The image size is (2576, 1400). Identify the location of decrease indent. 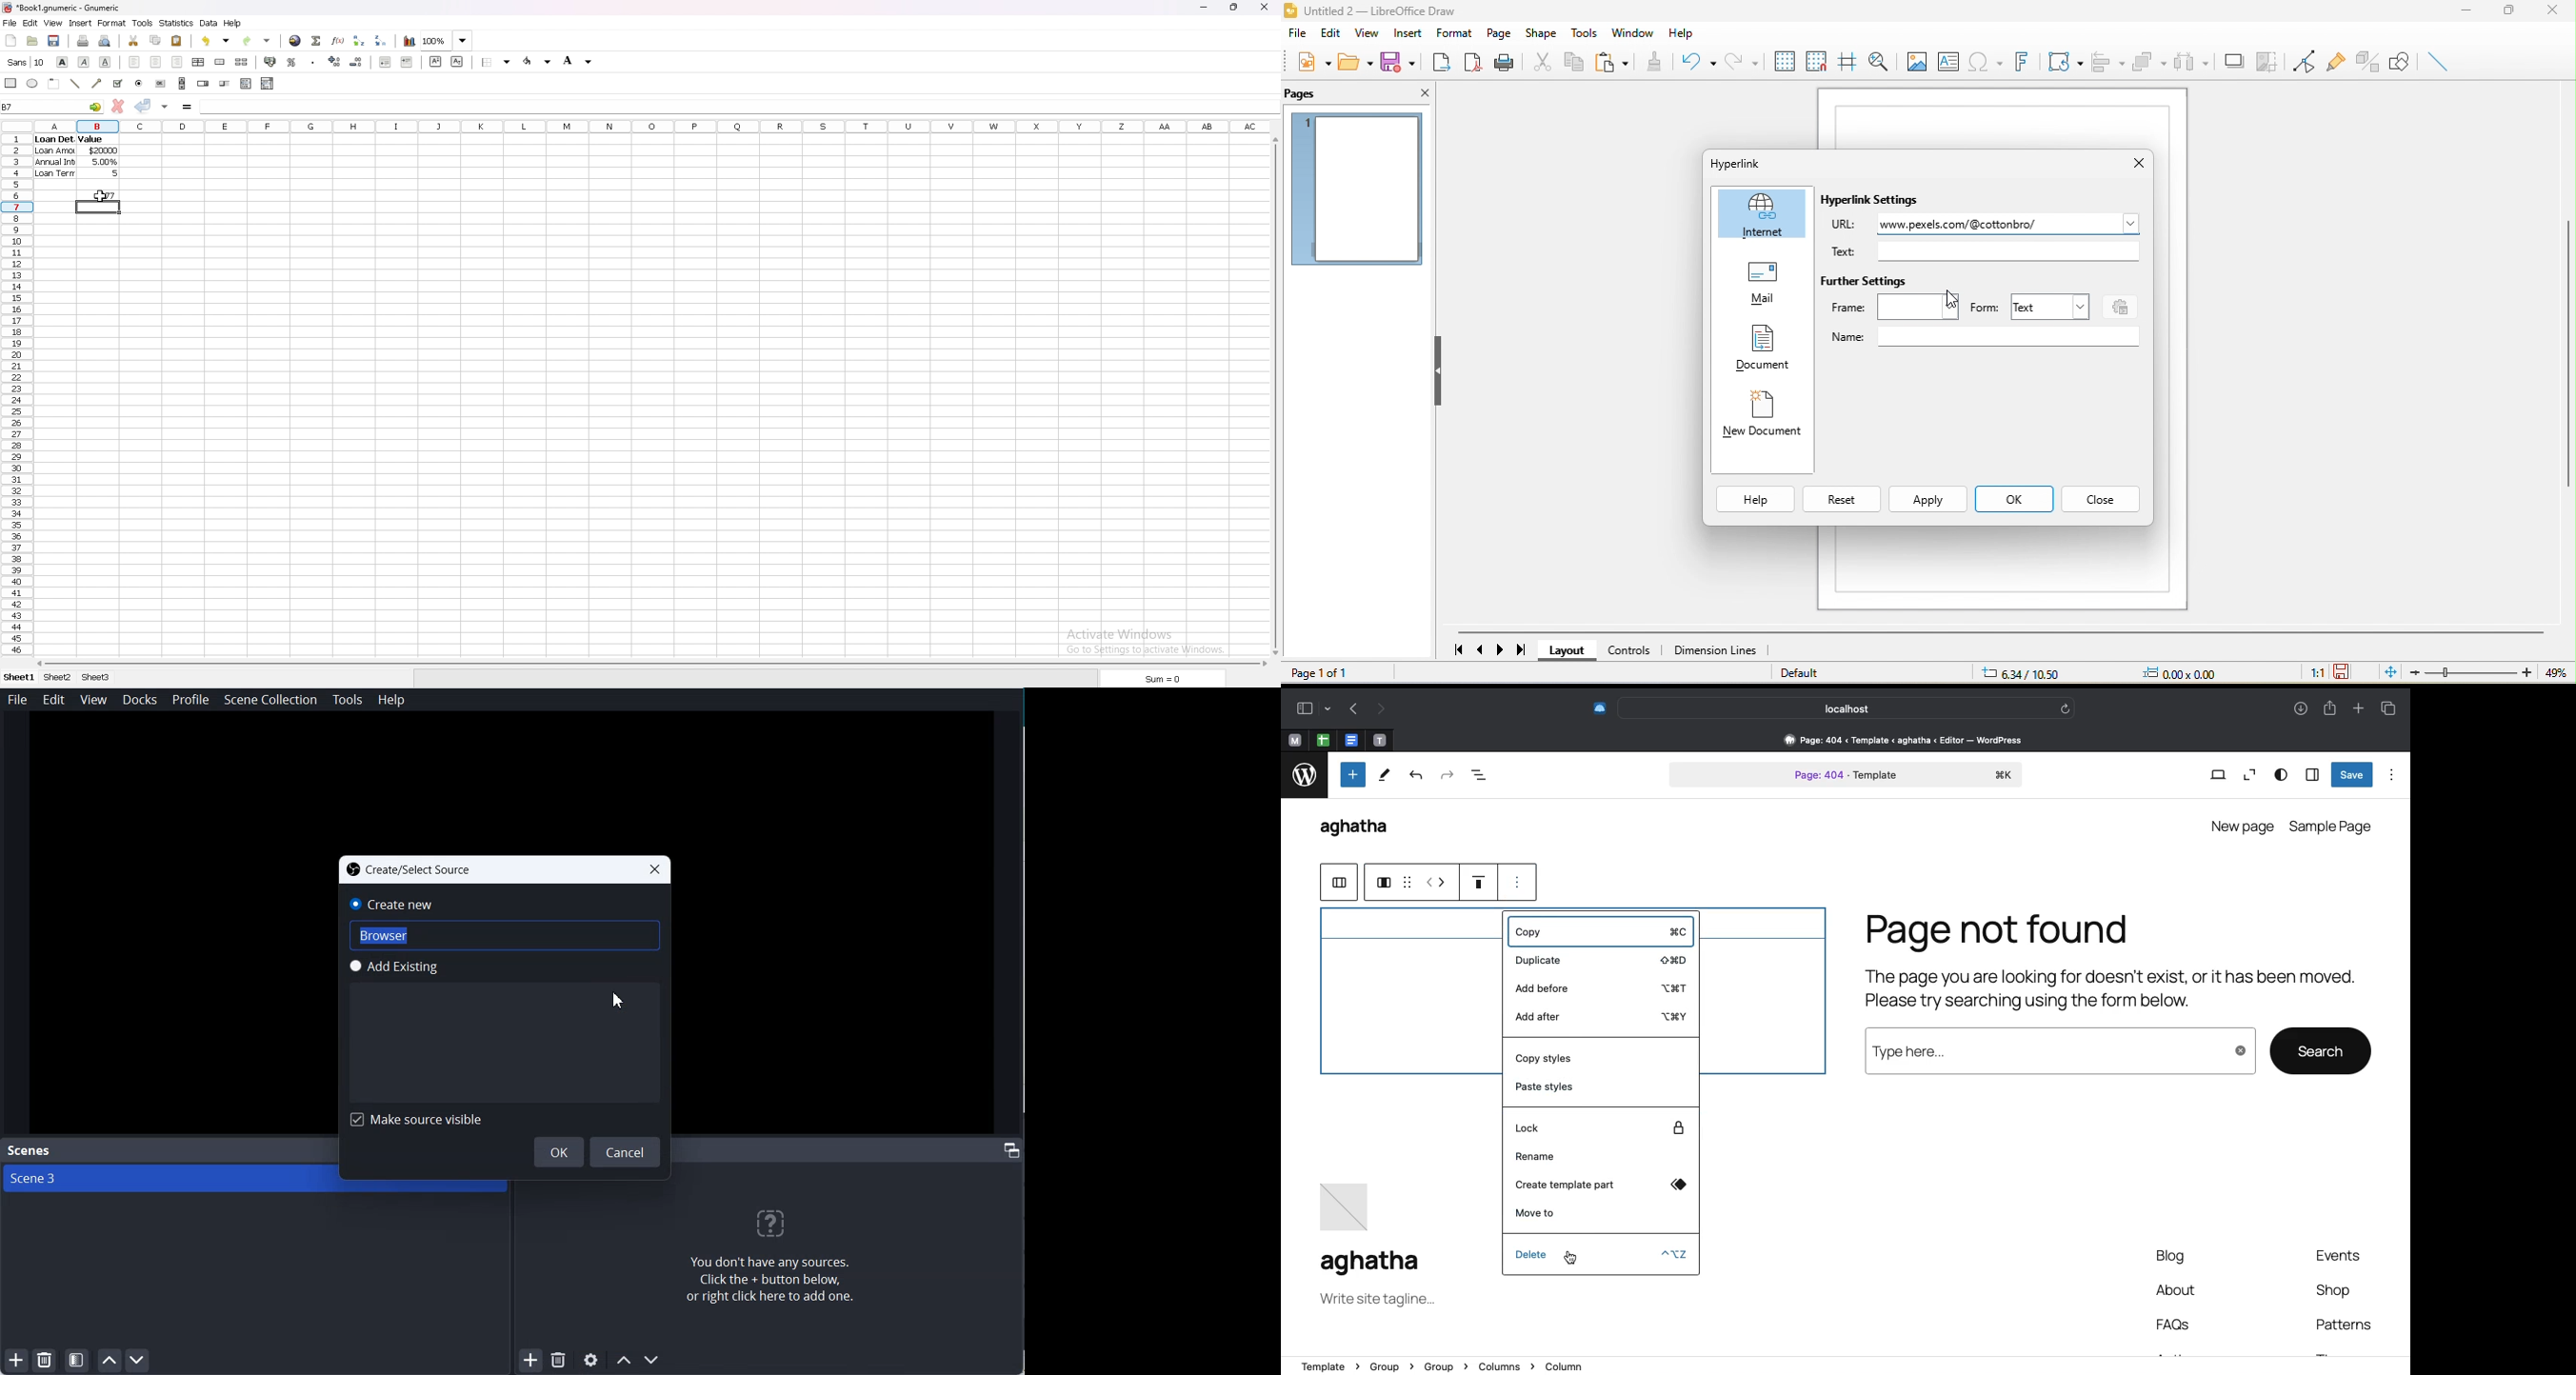
(386, 61).